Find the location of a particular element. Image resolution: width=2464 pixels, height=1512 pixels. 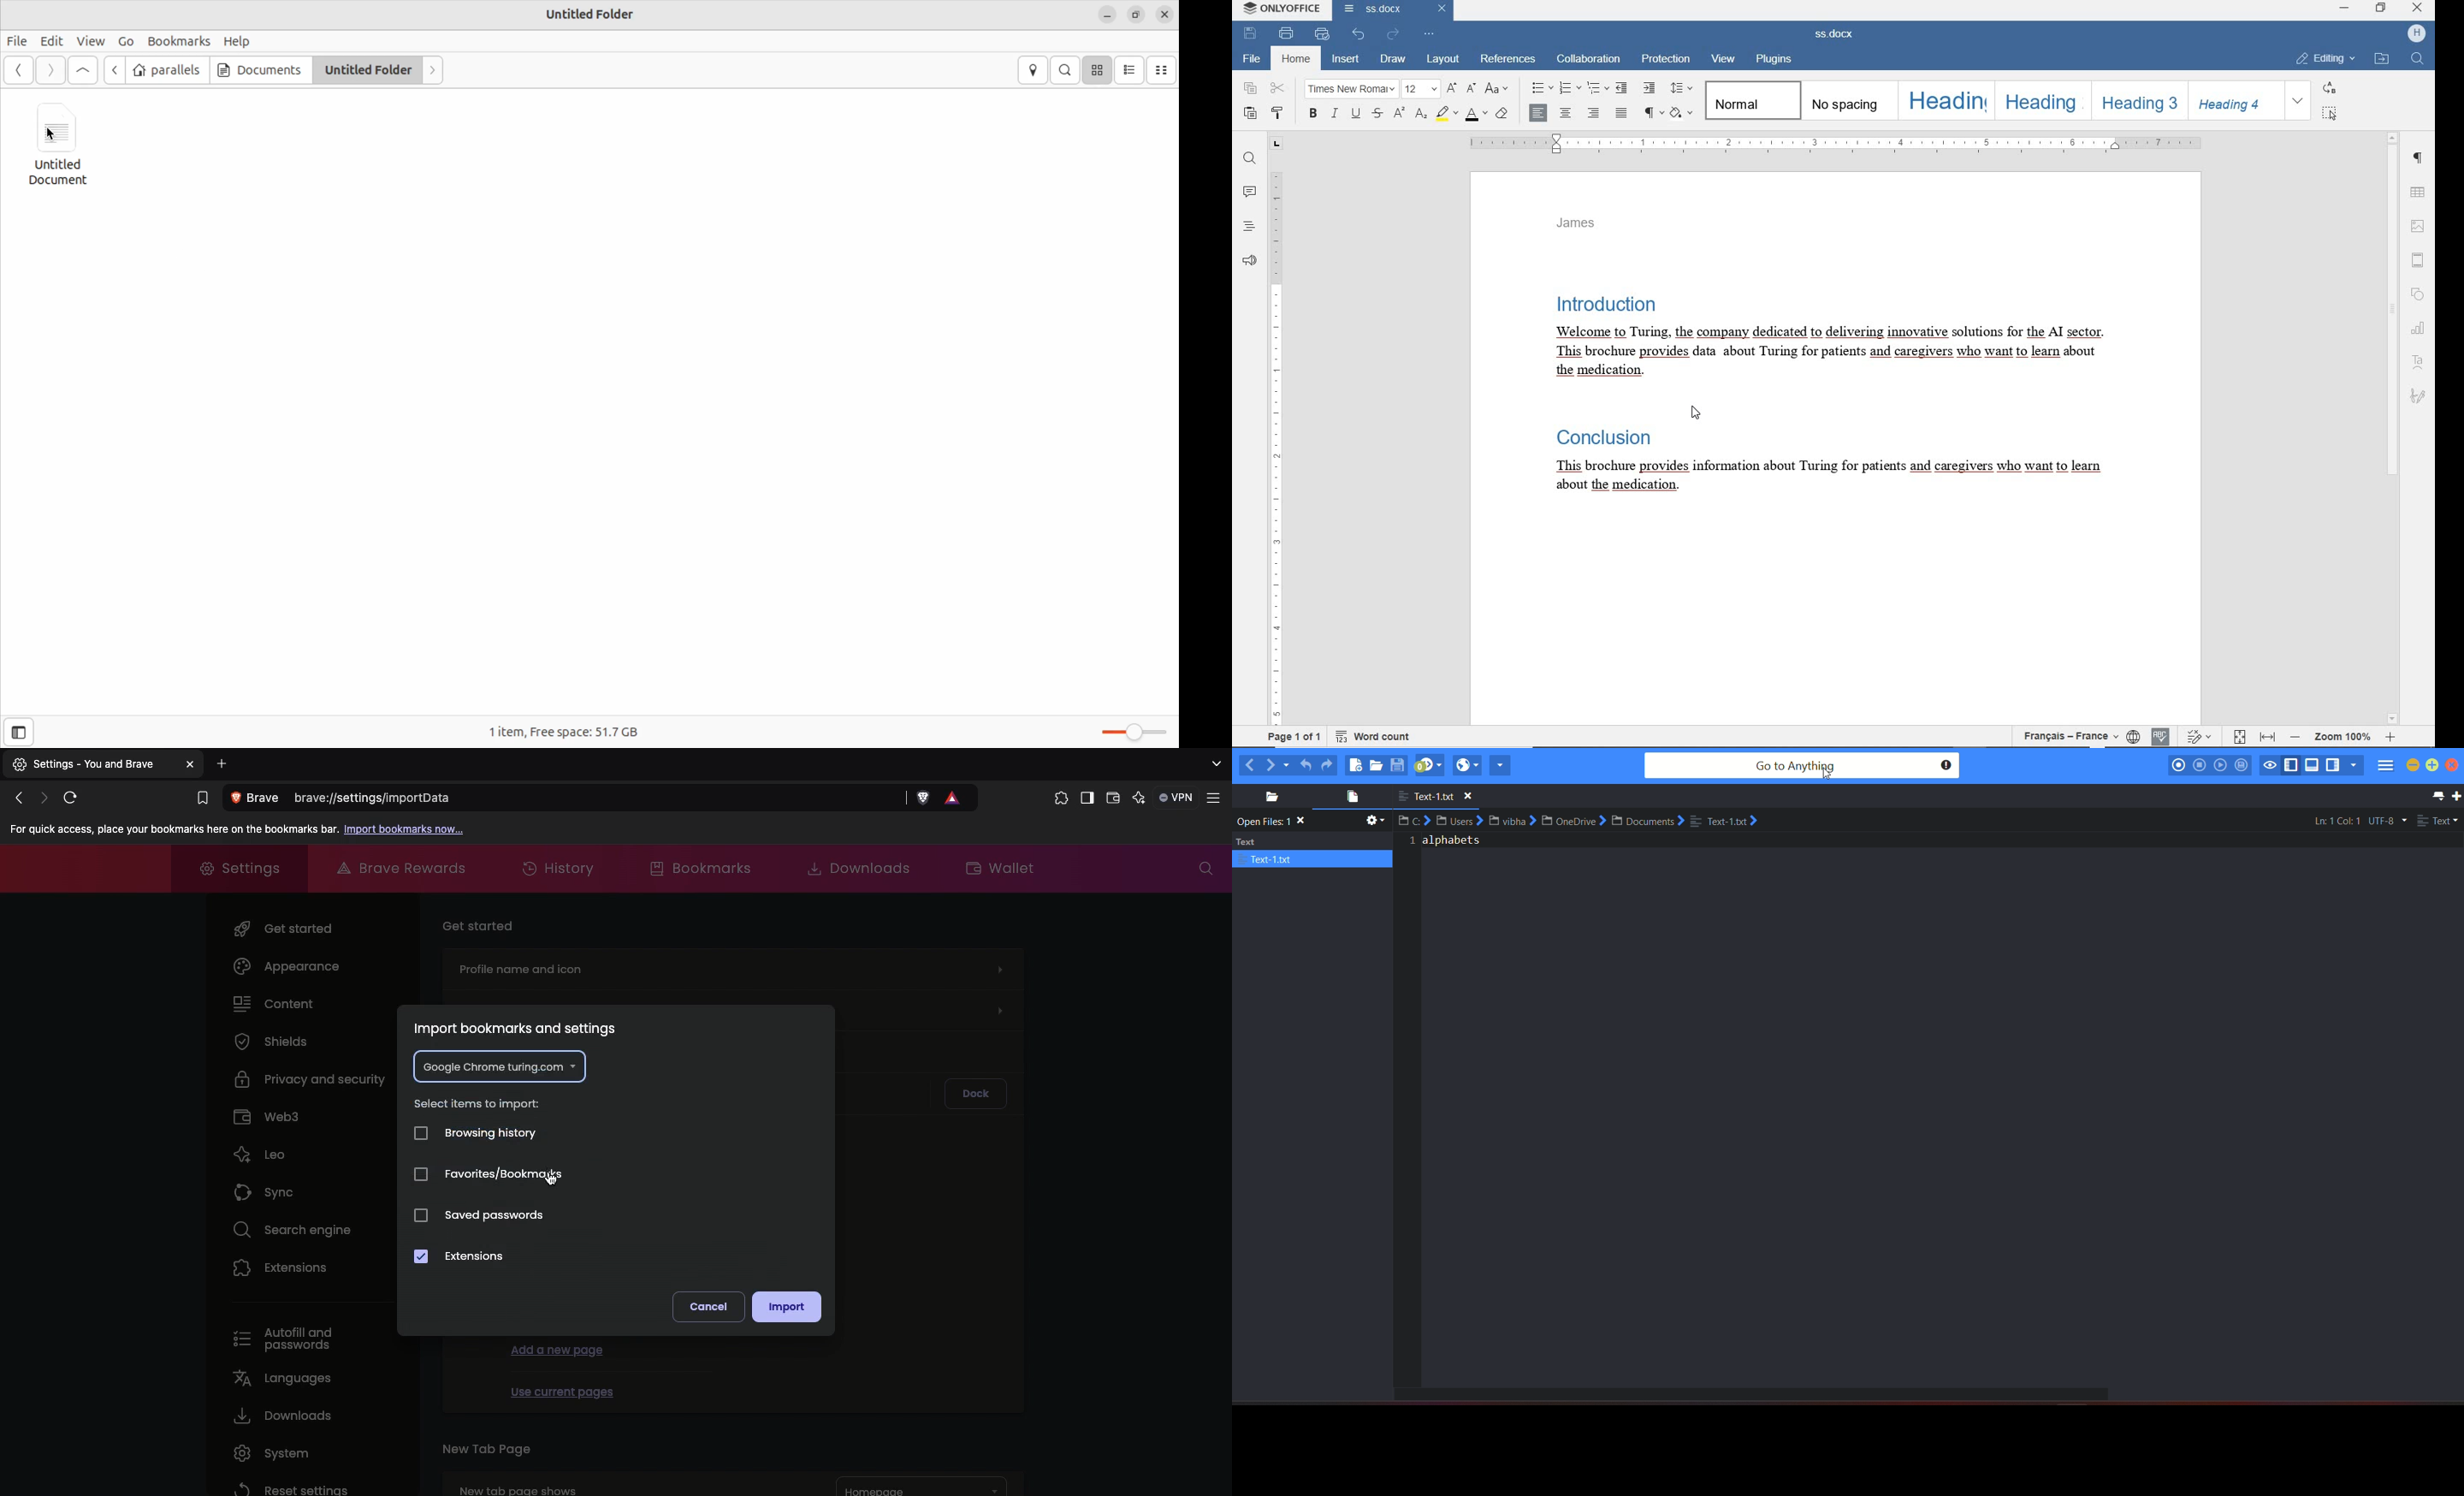

SAVE is located at coordinates (1252, 34).